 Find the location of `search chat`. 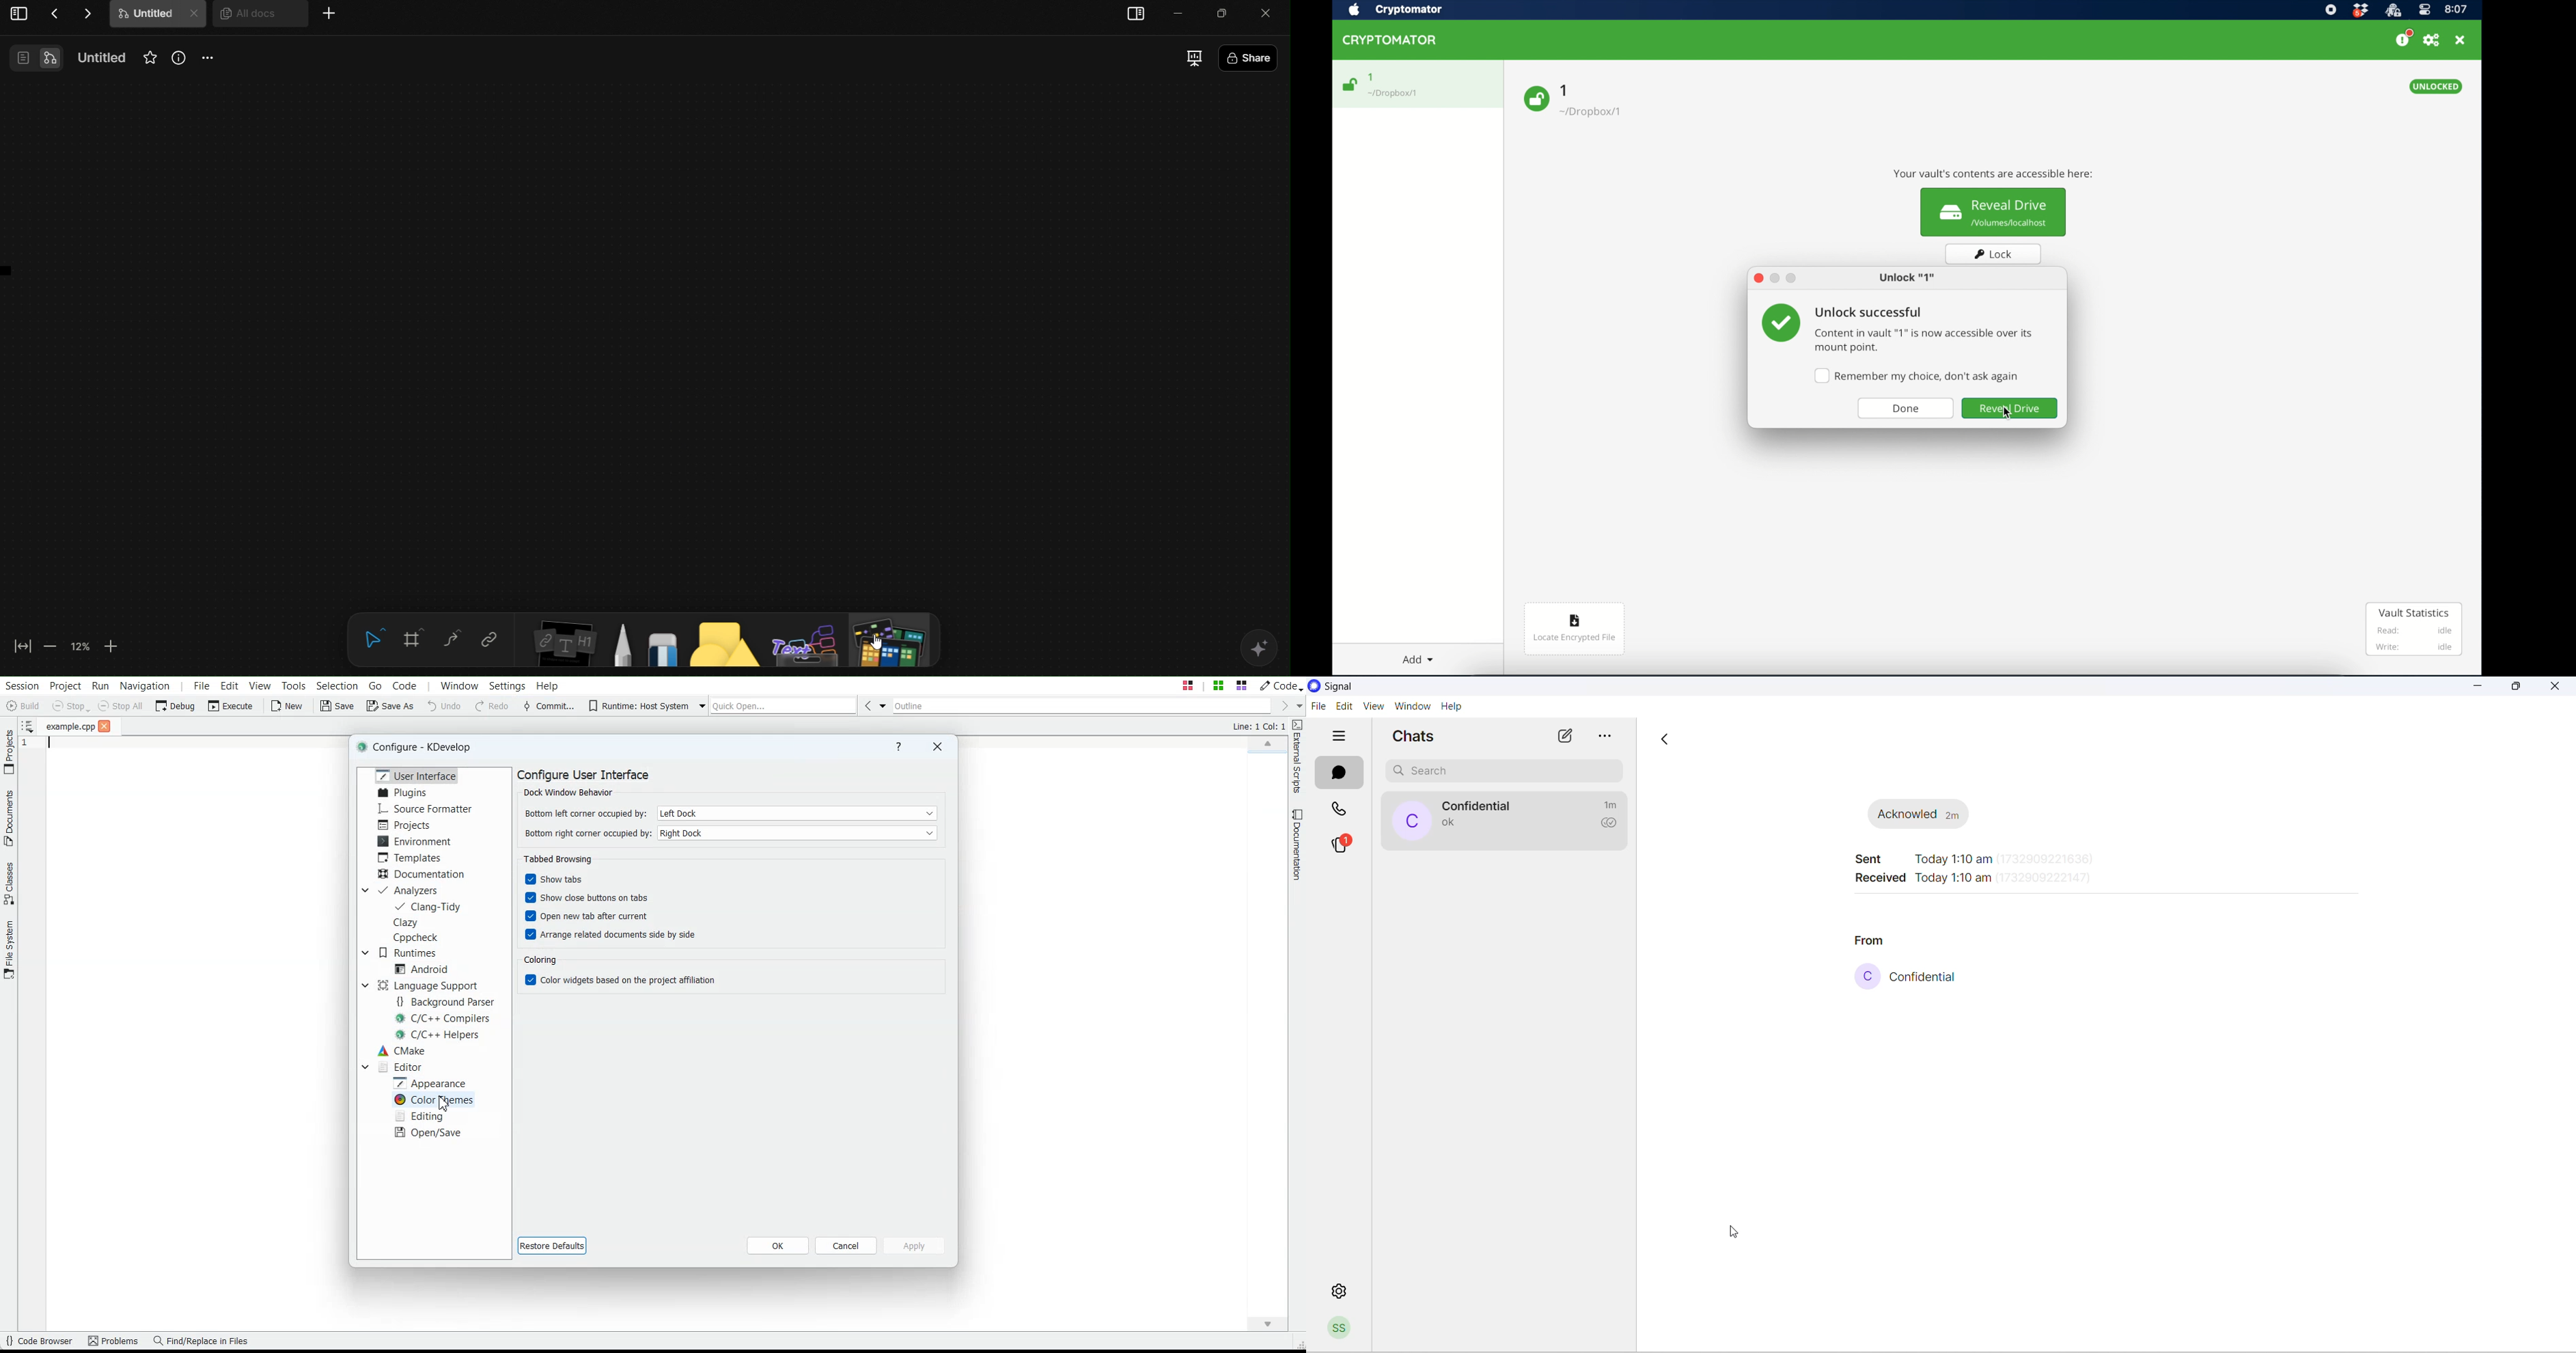

search chat is located at coordinates (1501, 771).